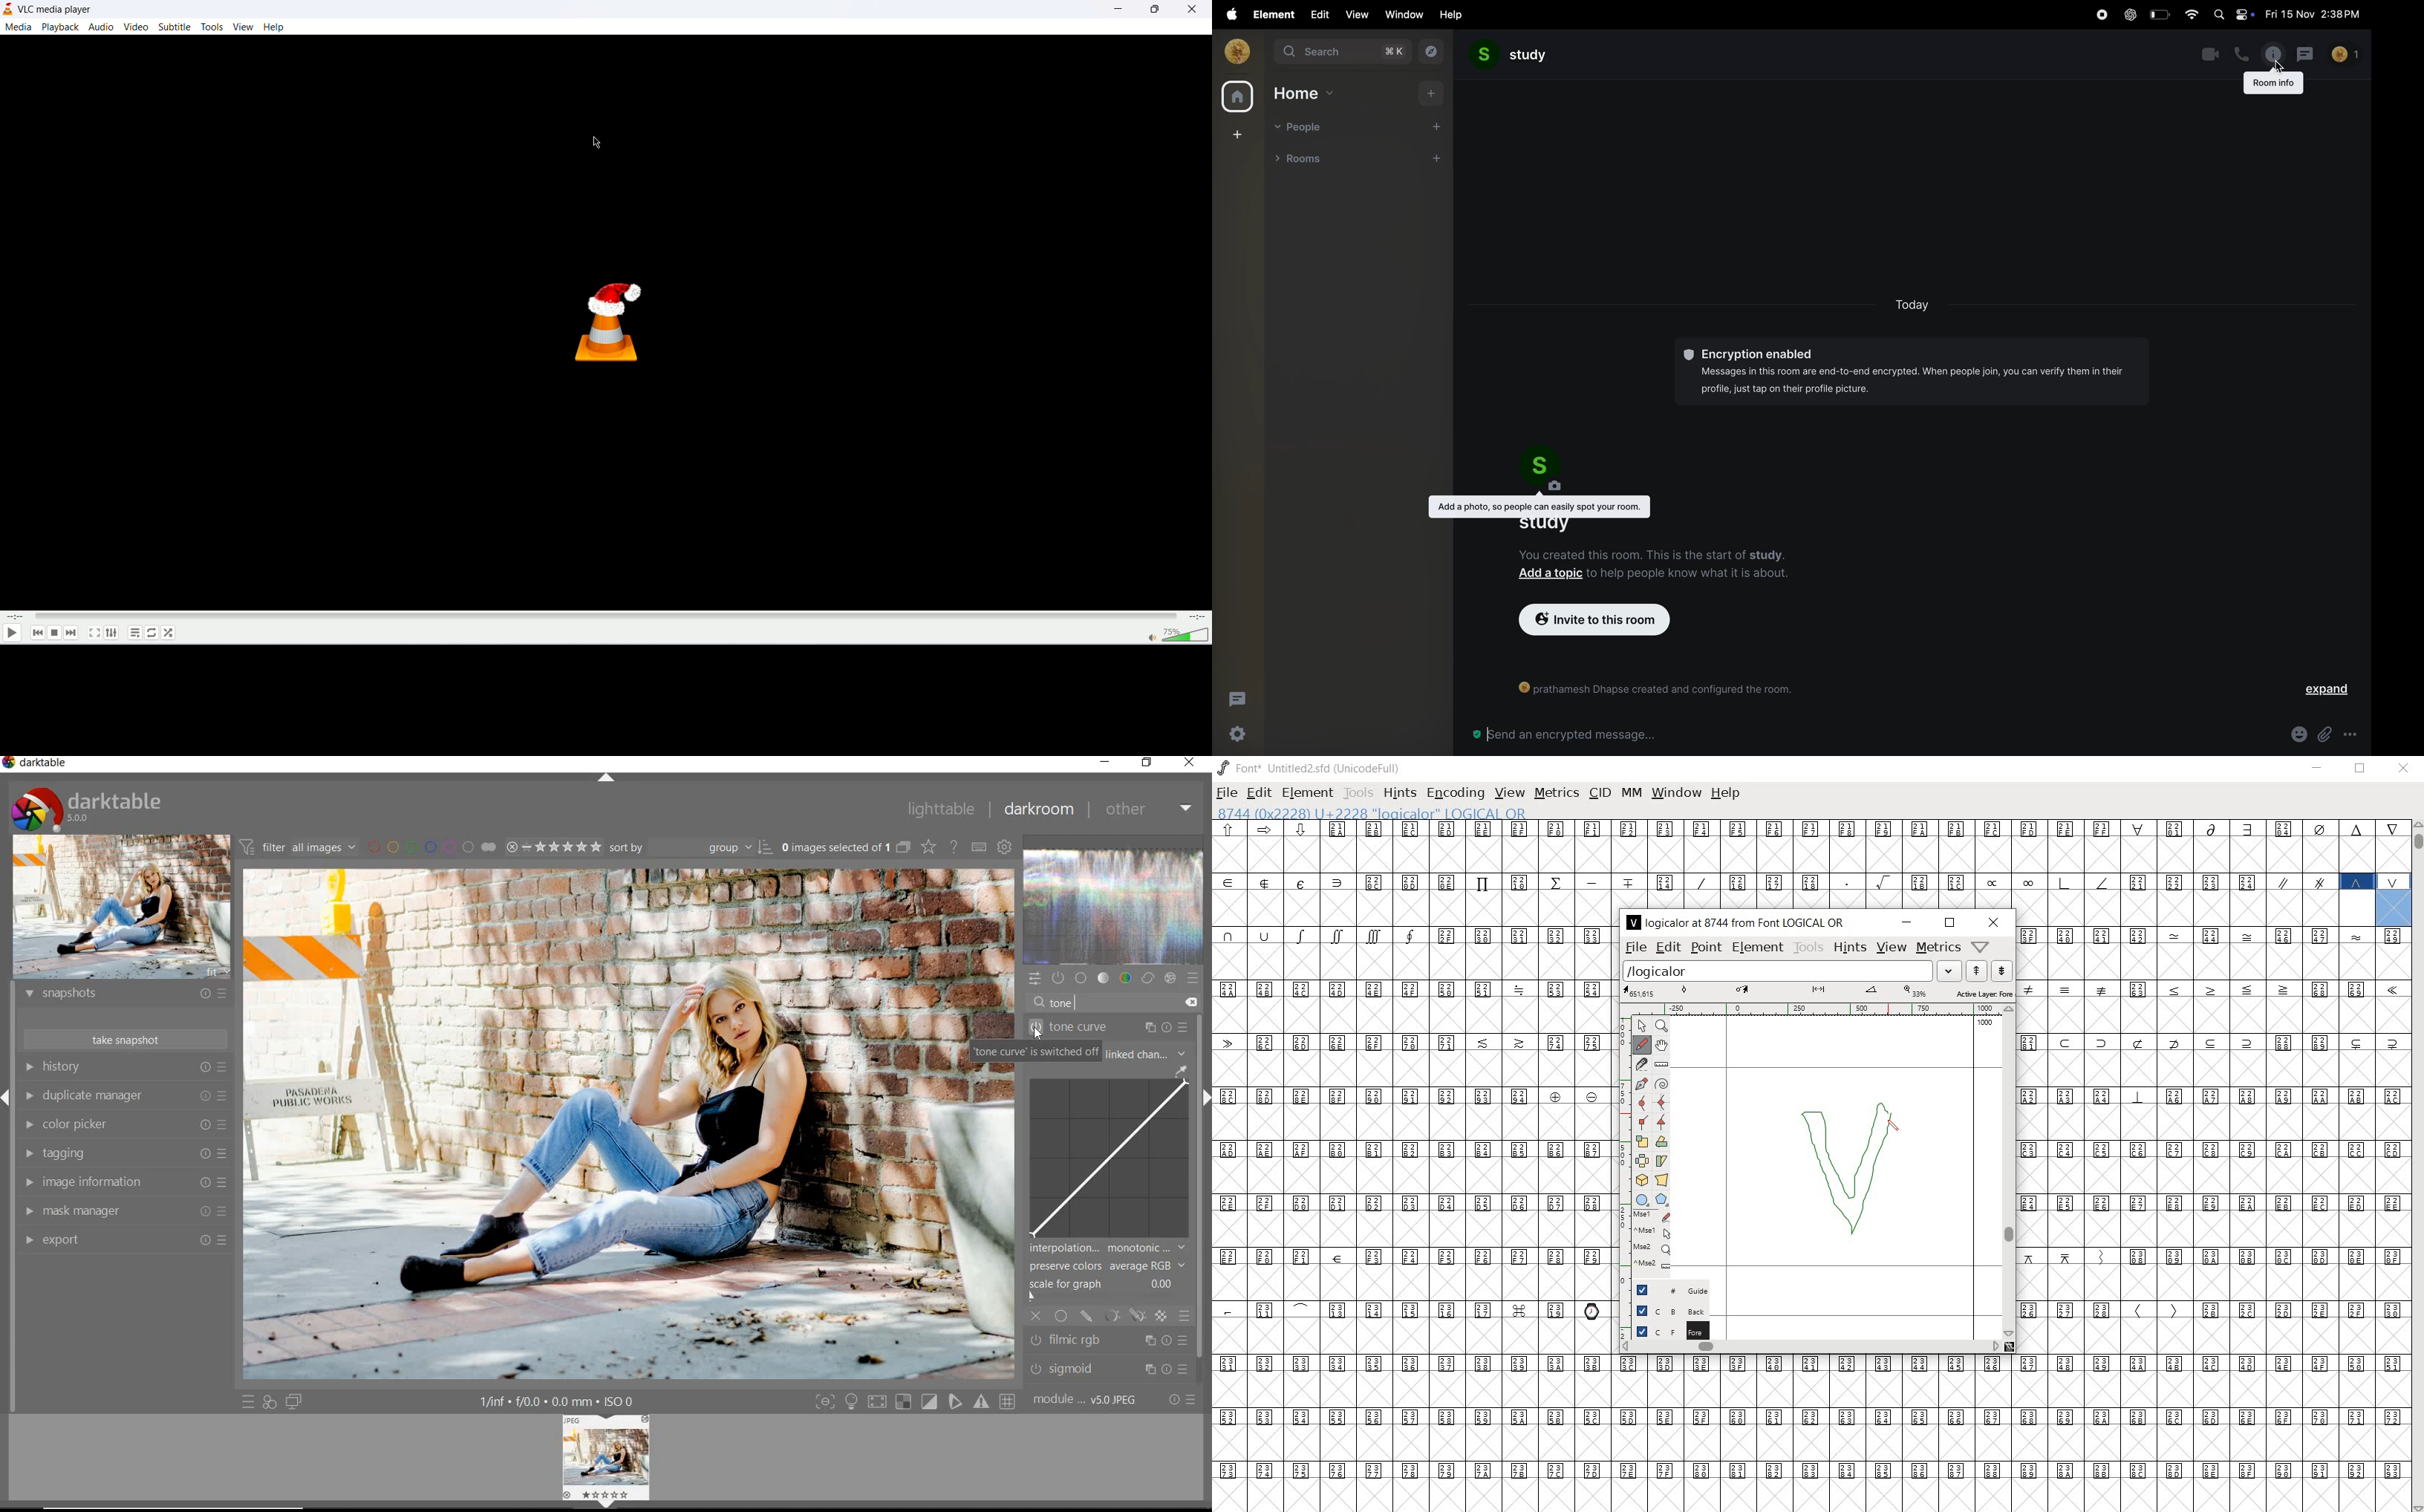 The width and height of the screenshot is (2436, 1512). What do you see at coordinates (1356, 15) in the screenshot?
I see `view` at bounding box center [1356, 15].